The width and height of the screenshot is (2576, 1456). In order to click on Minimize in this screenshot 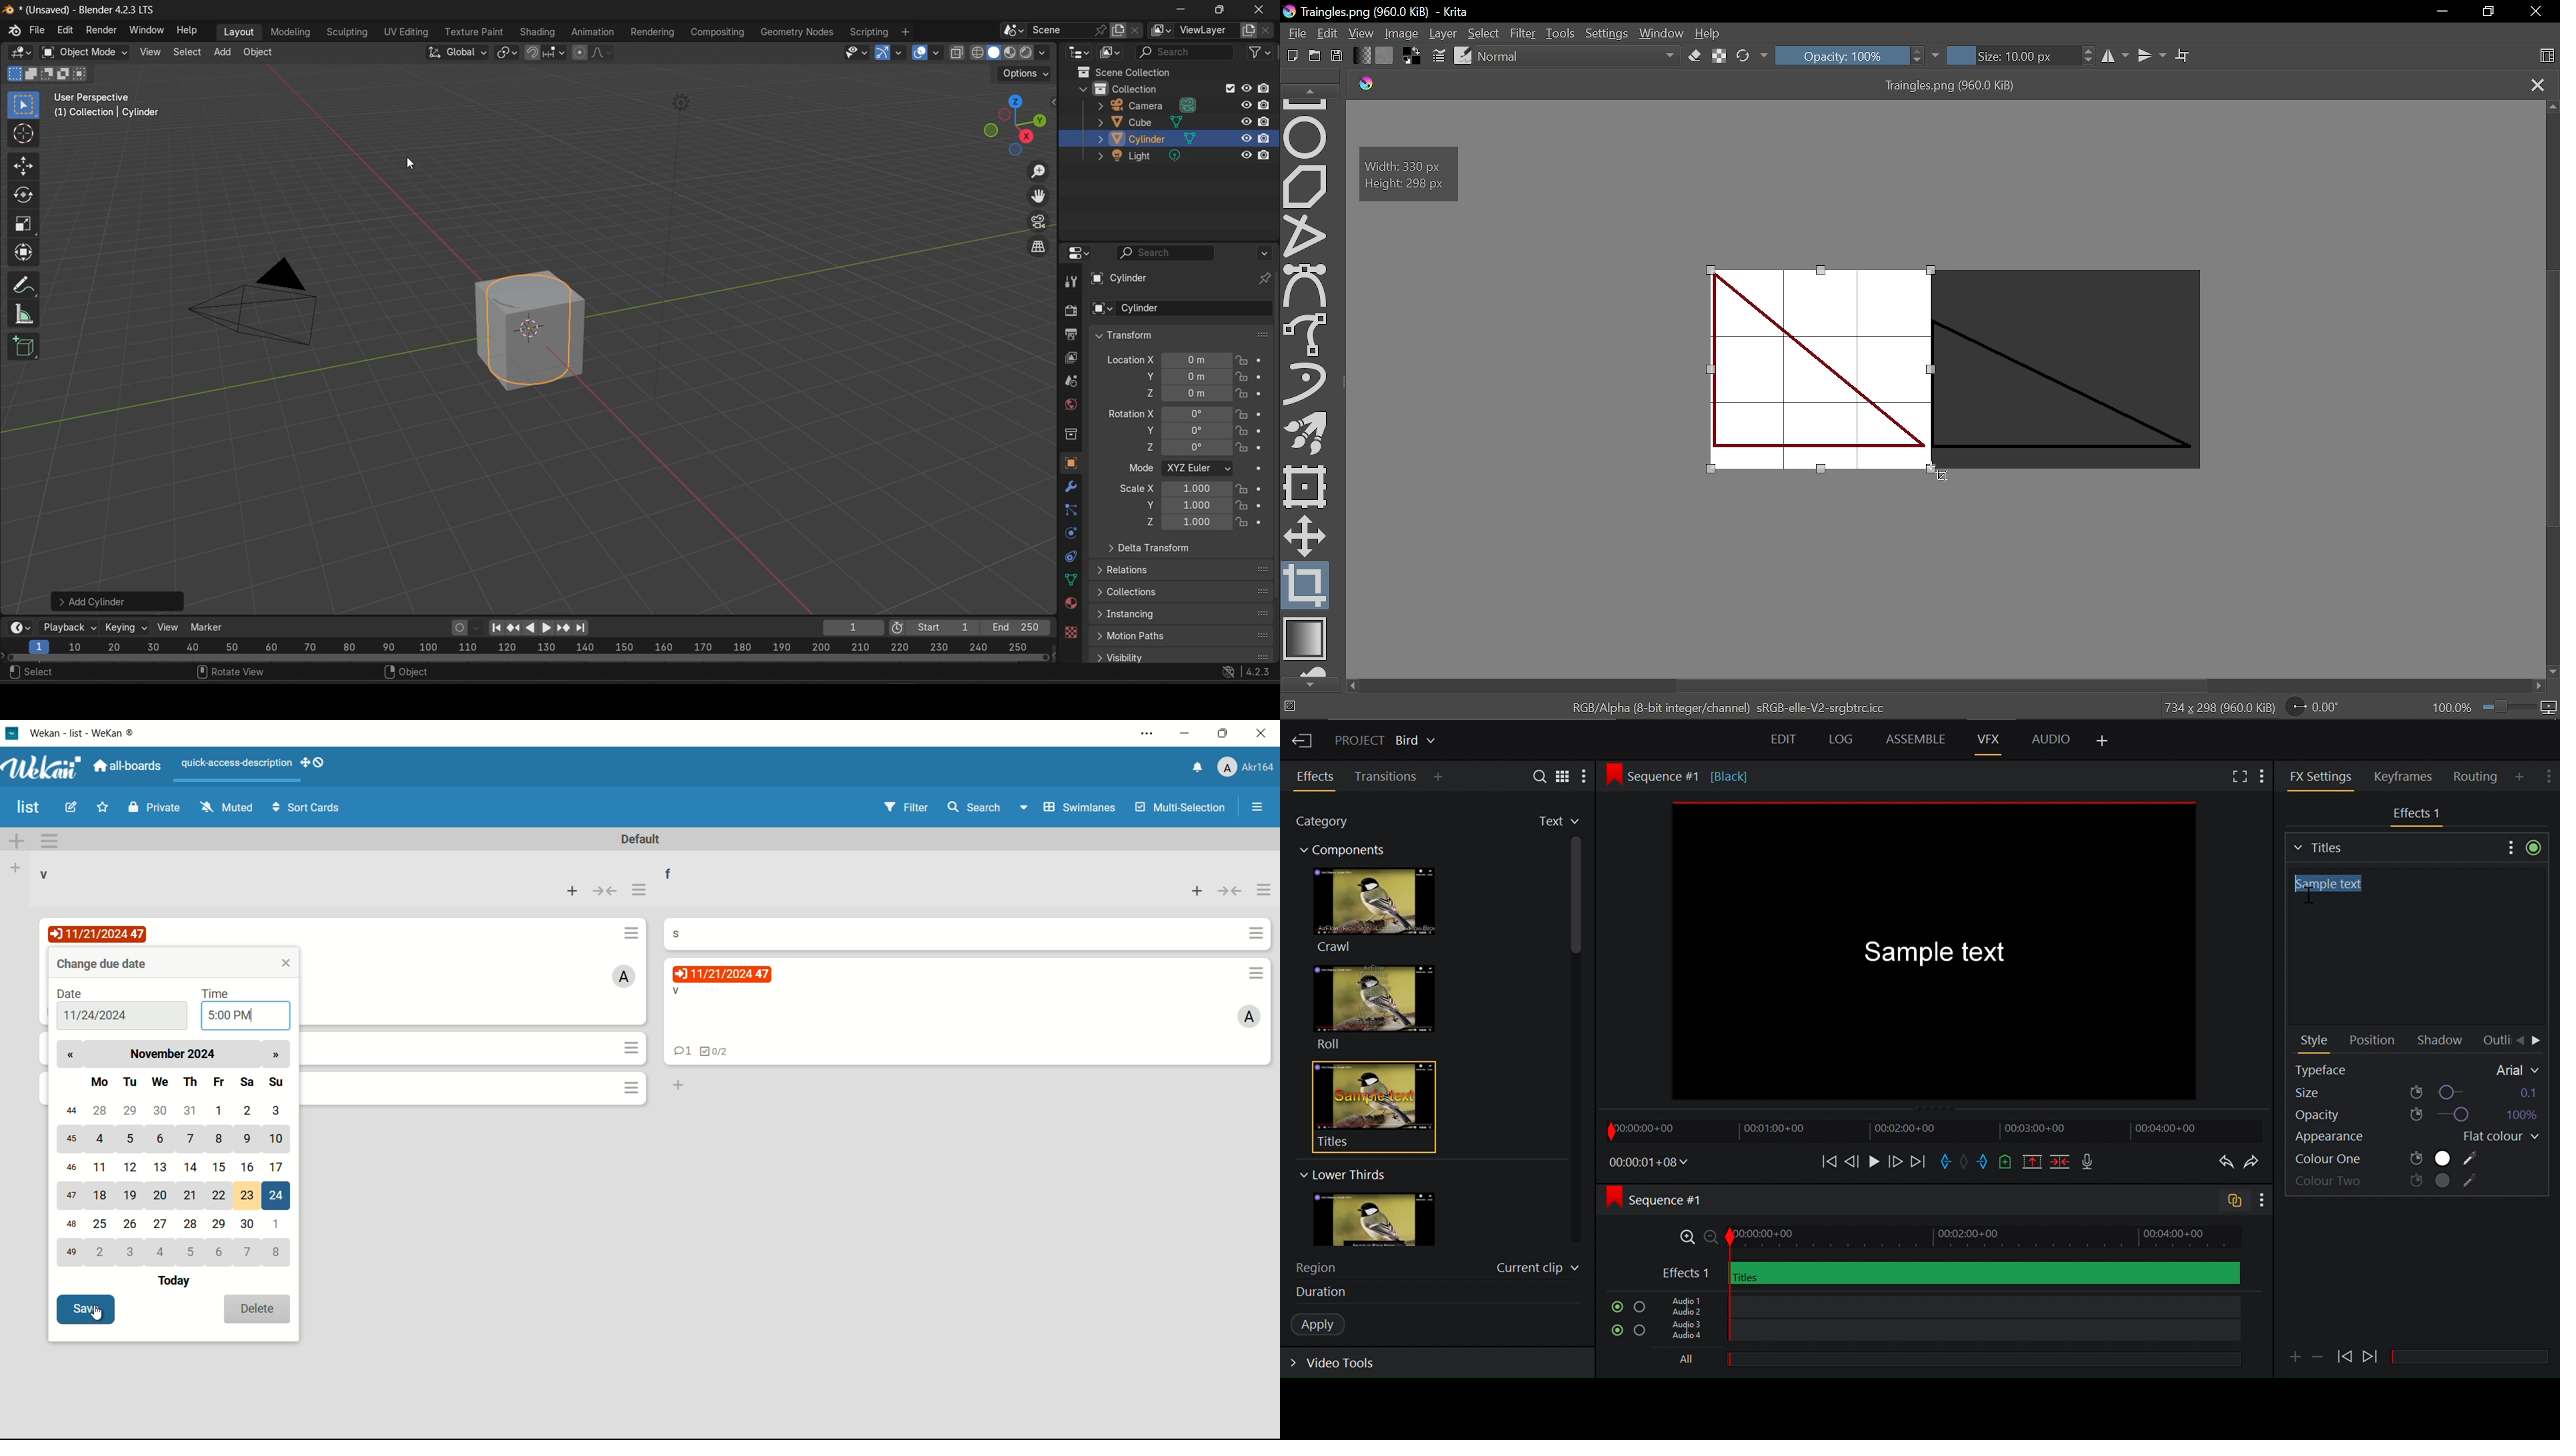, I will do `click(2442, 13)`.